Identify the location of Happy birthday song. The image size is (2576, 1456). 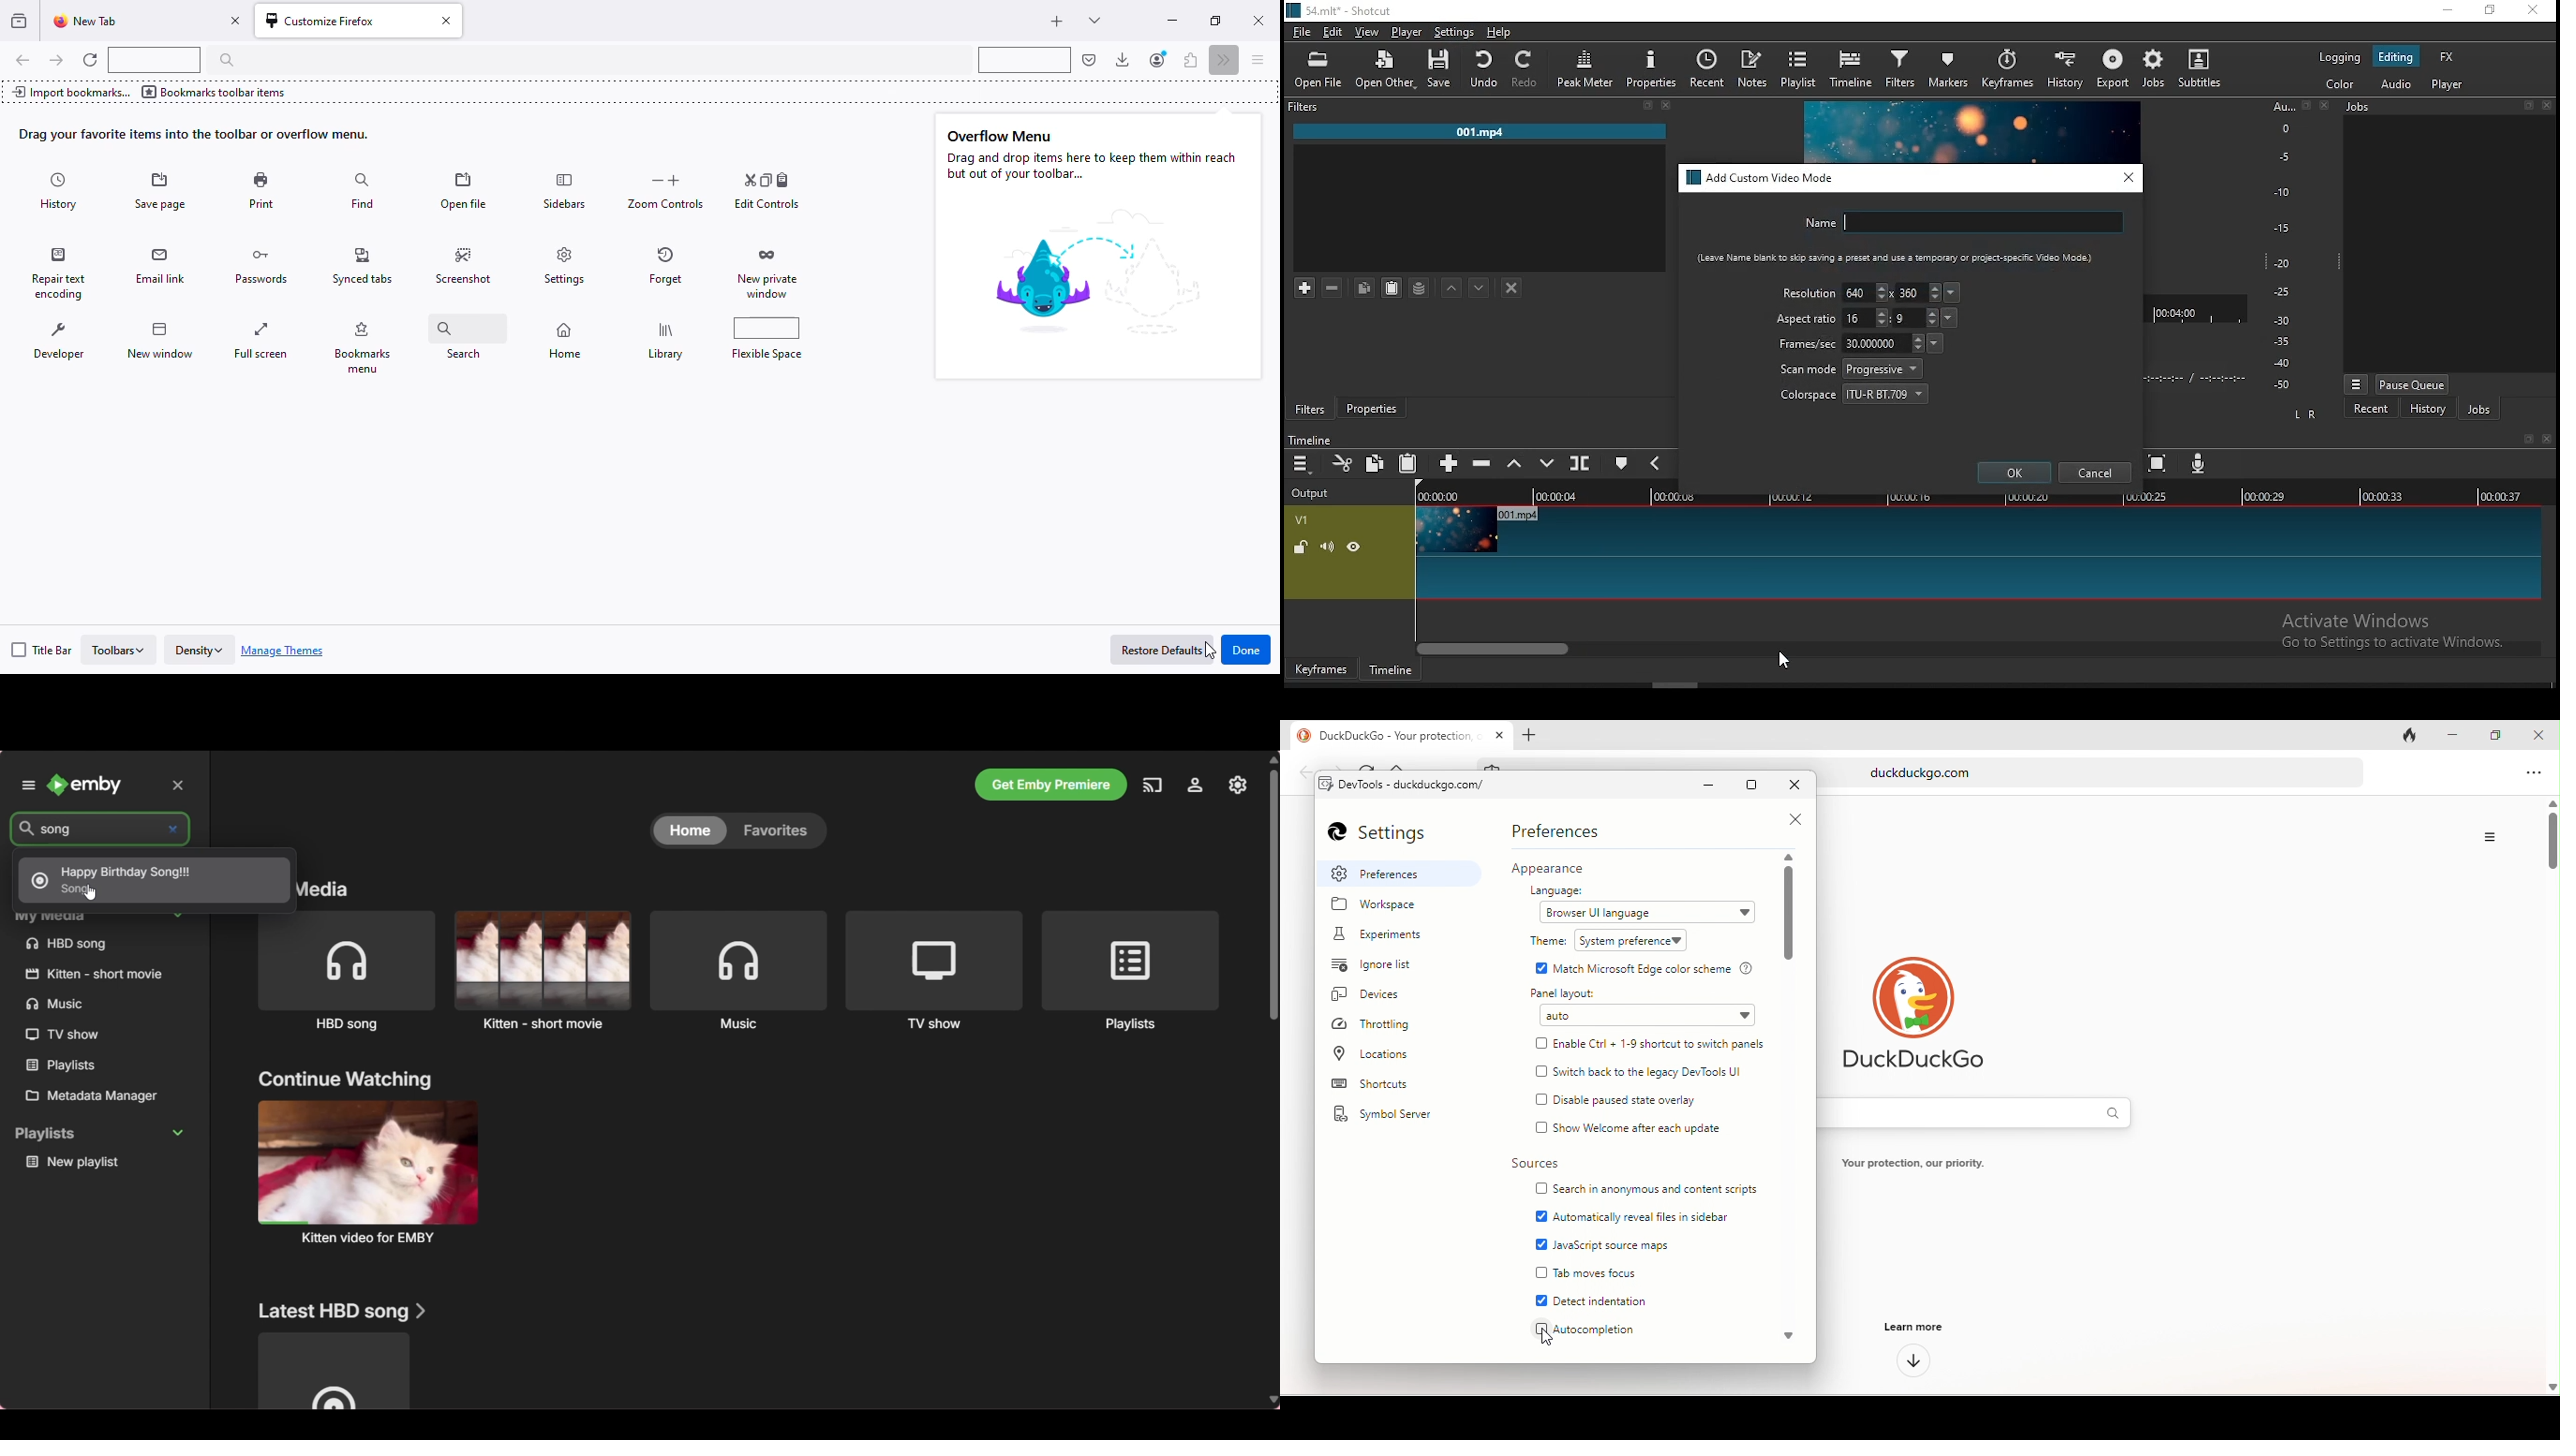
(152, 881).